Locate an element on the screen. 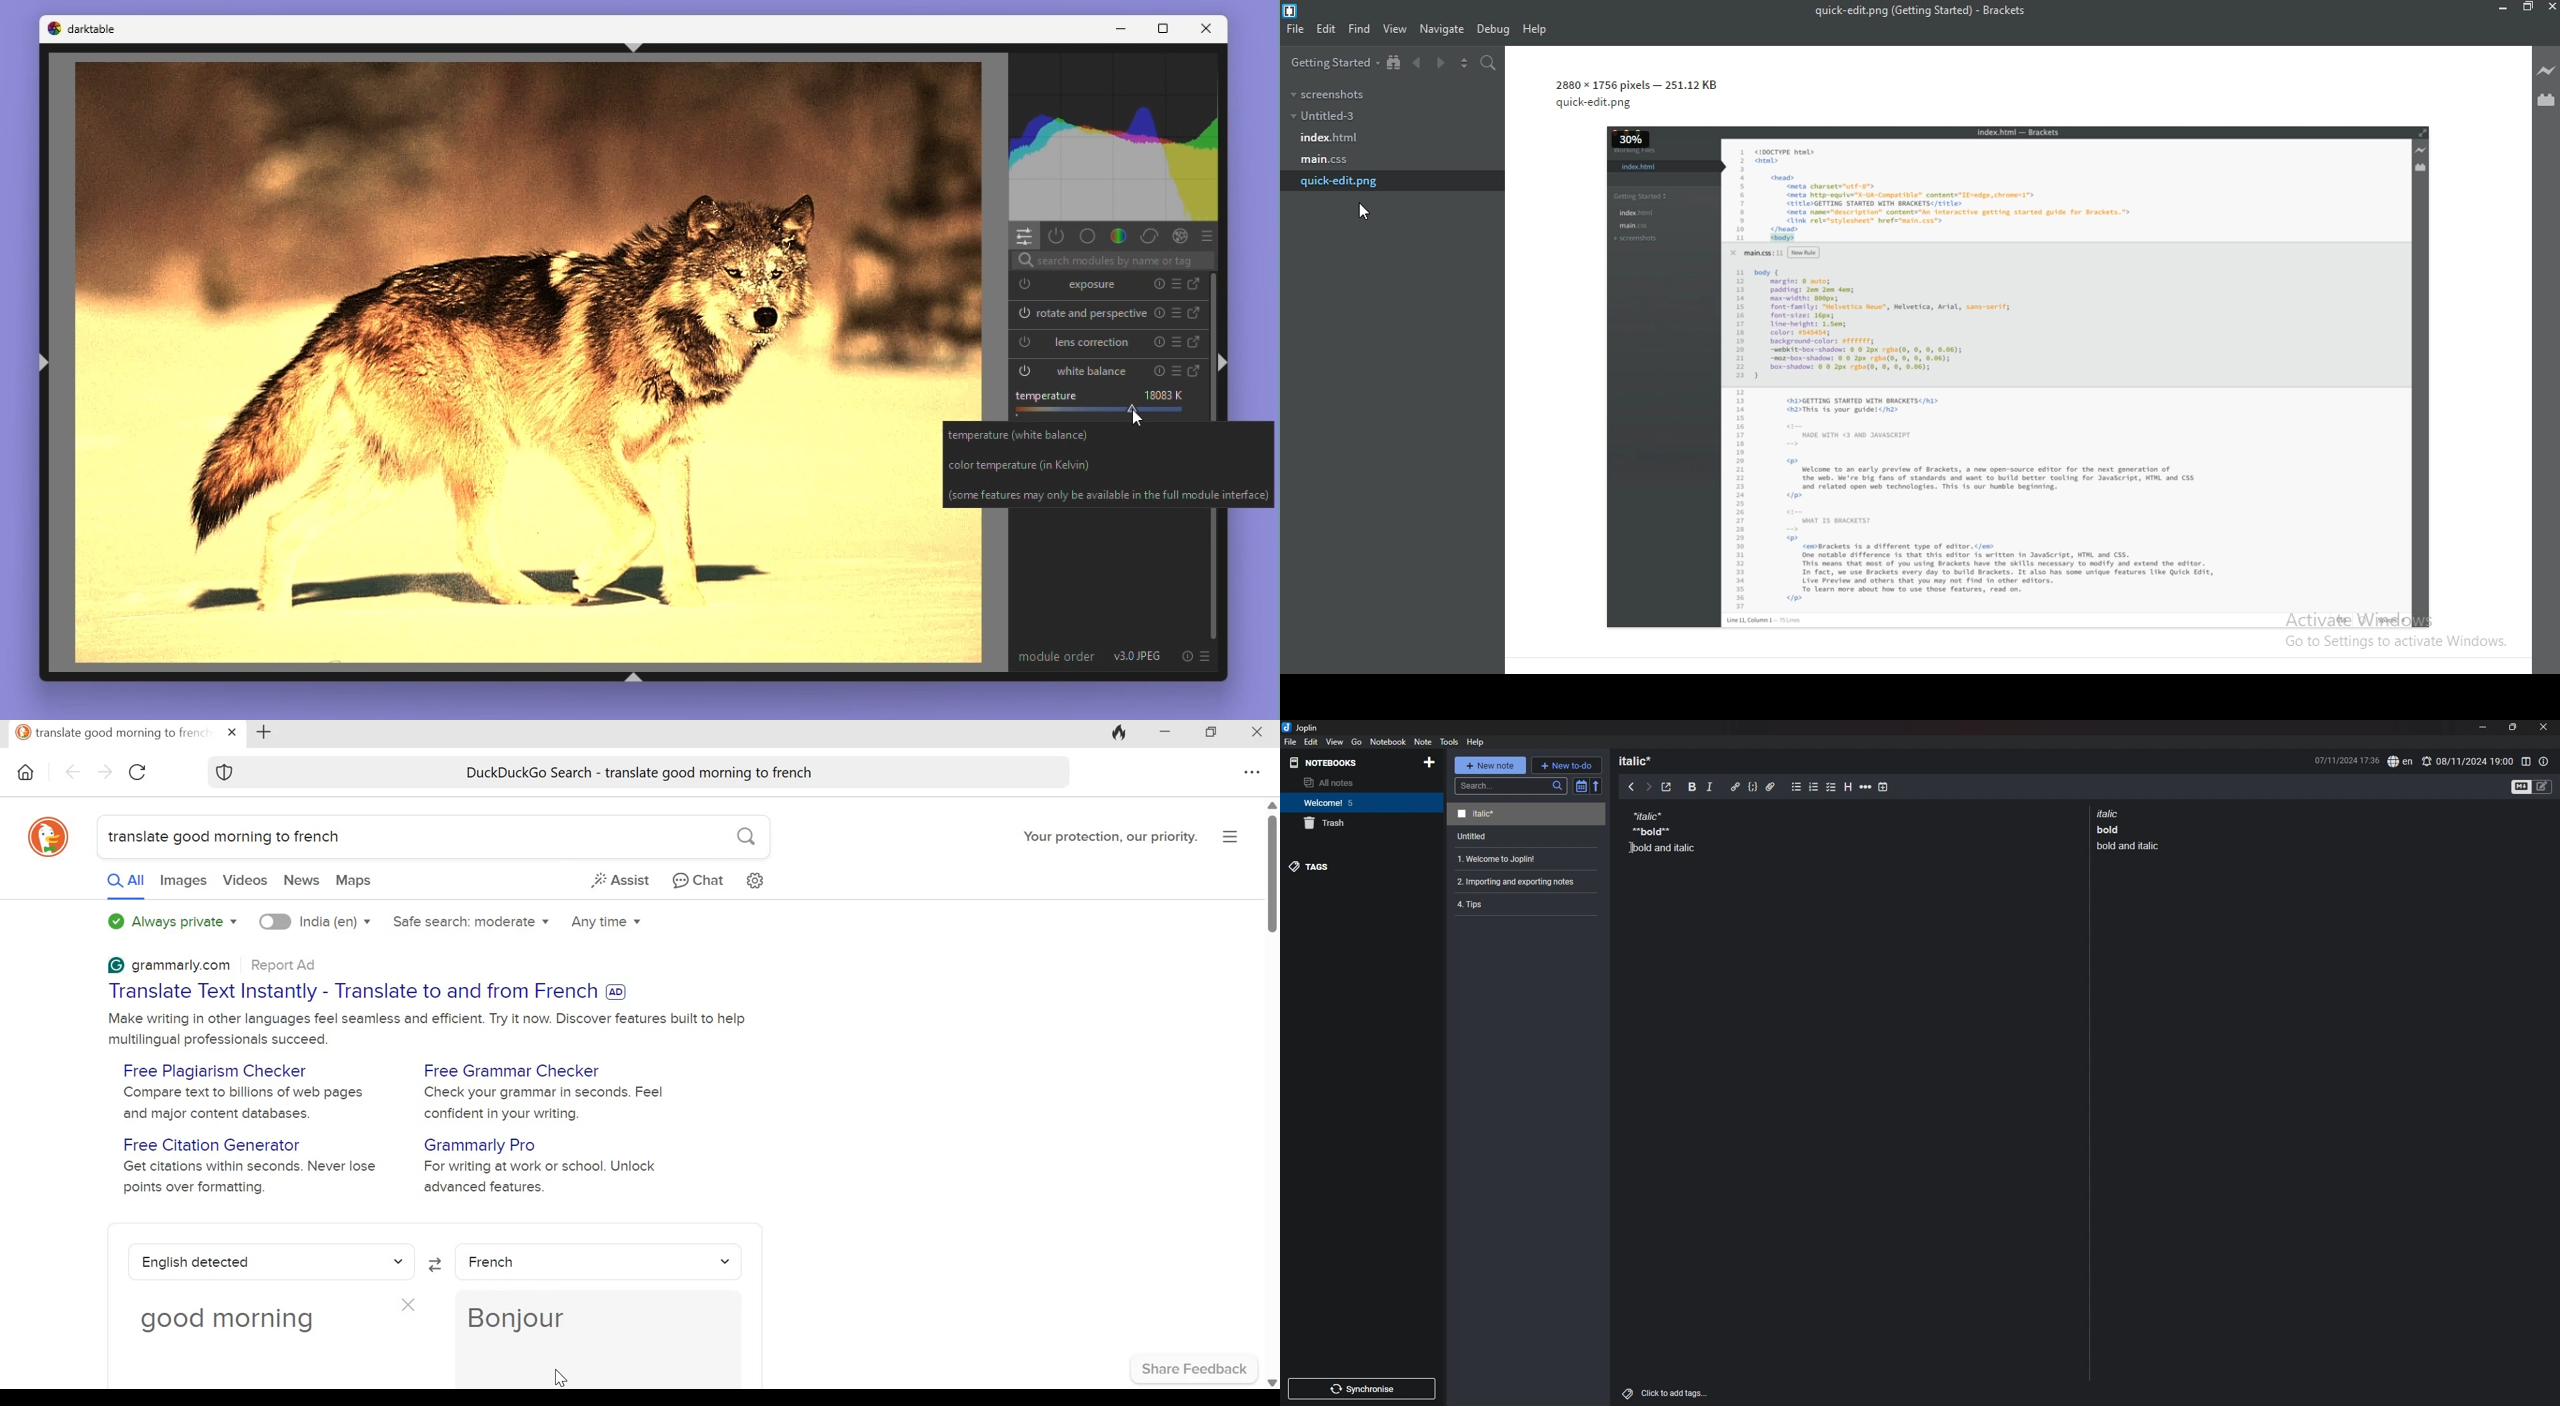 The height and width of the screenshot is (1428, 2576). close is located at coordinates (230, 731).